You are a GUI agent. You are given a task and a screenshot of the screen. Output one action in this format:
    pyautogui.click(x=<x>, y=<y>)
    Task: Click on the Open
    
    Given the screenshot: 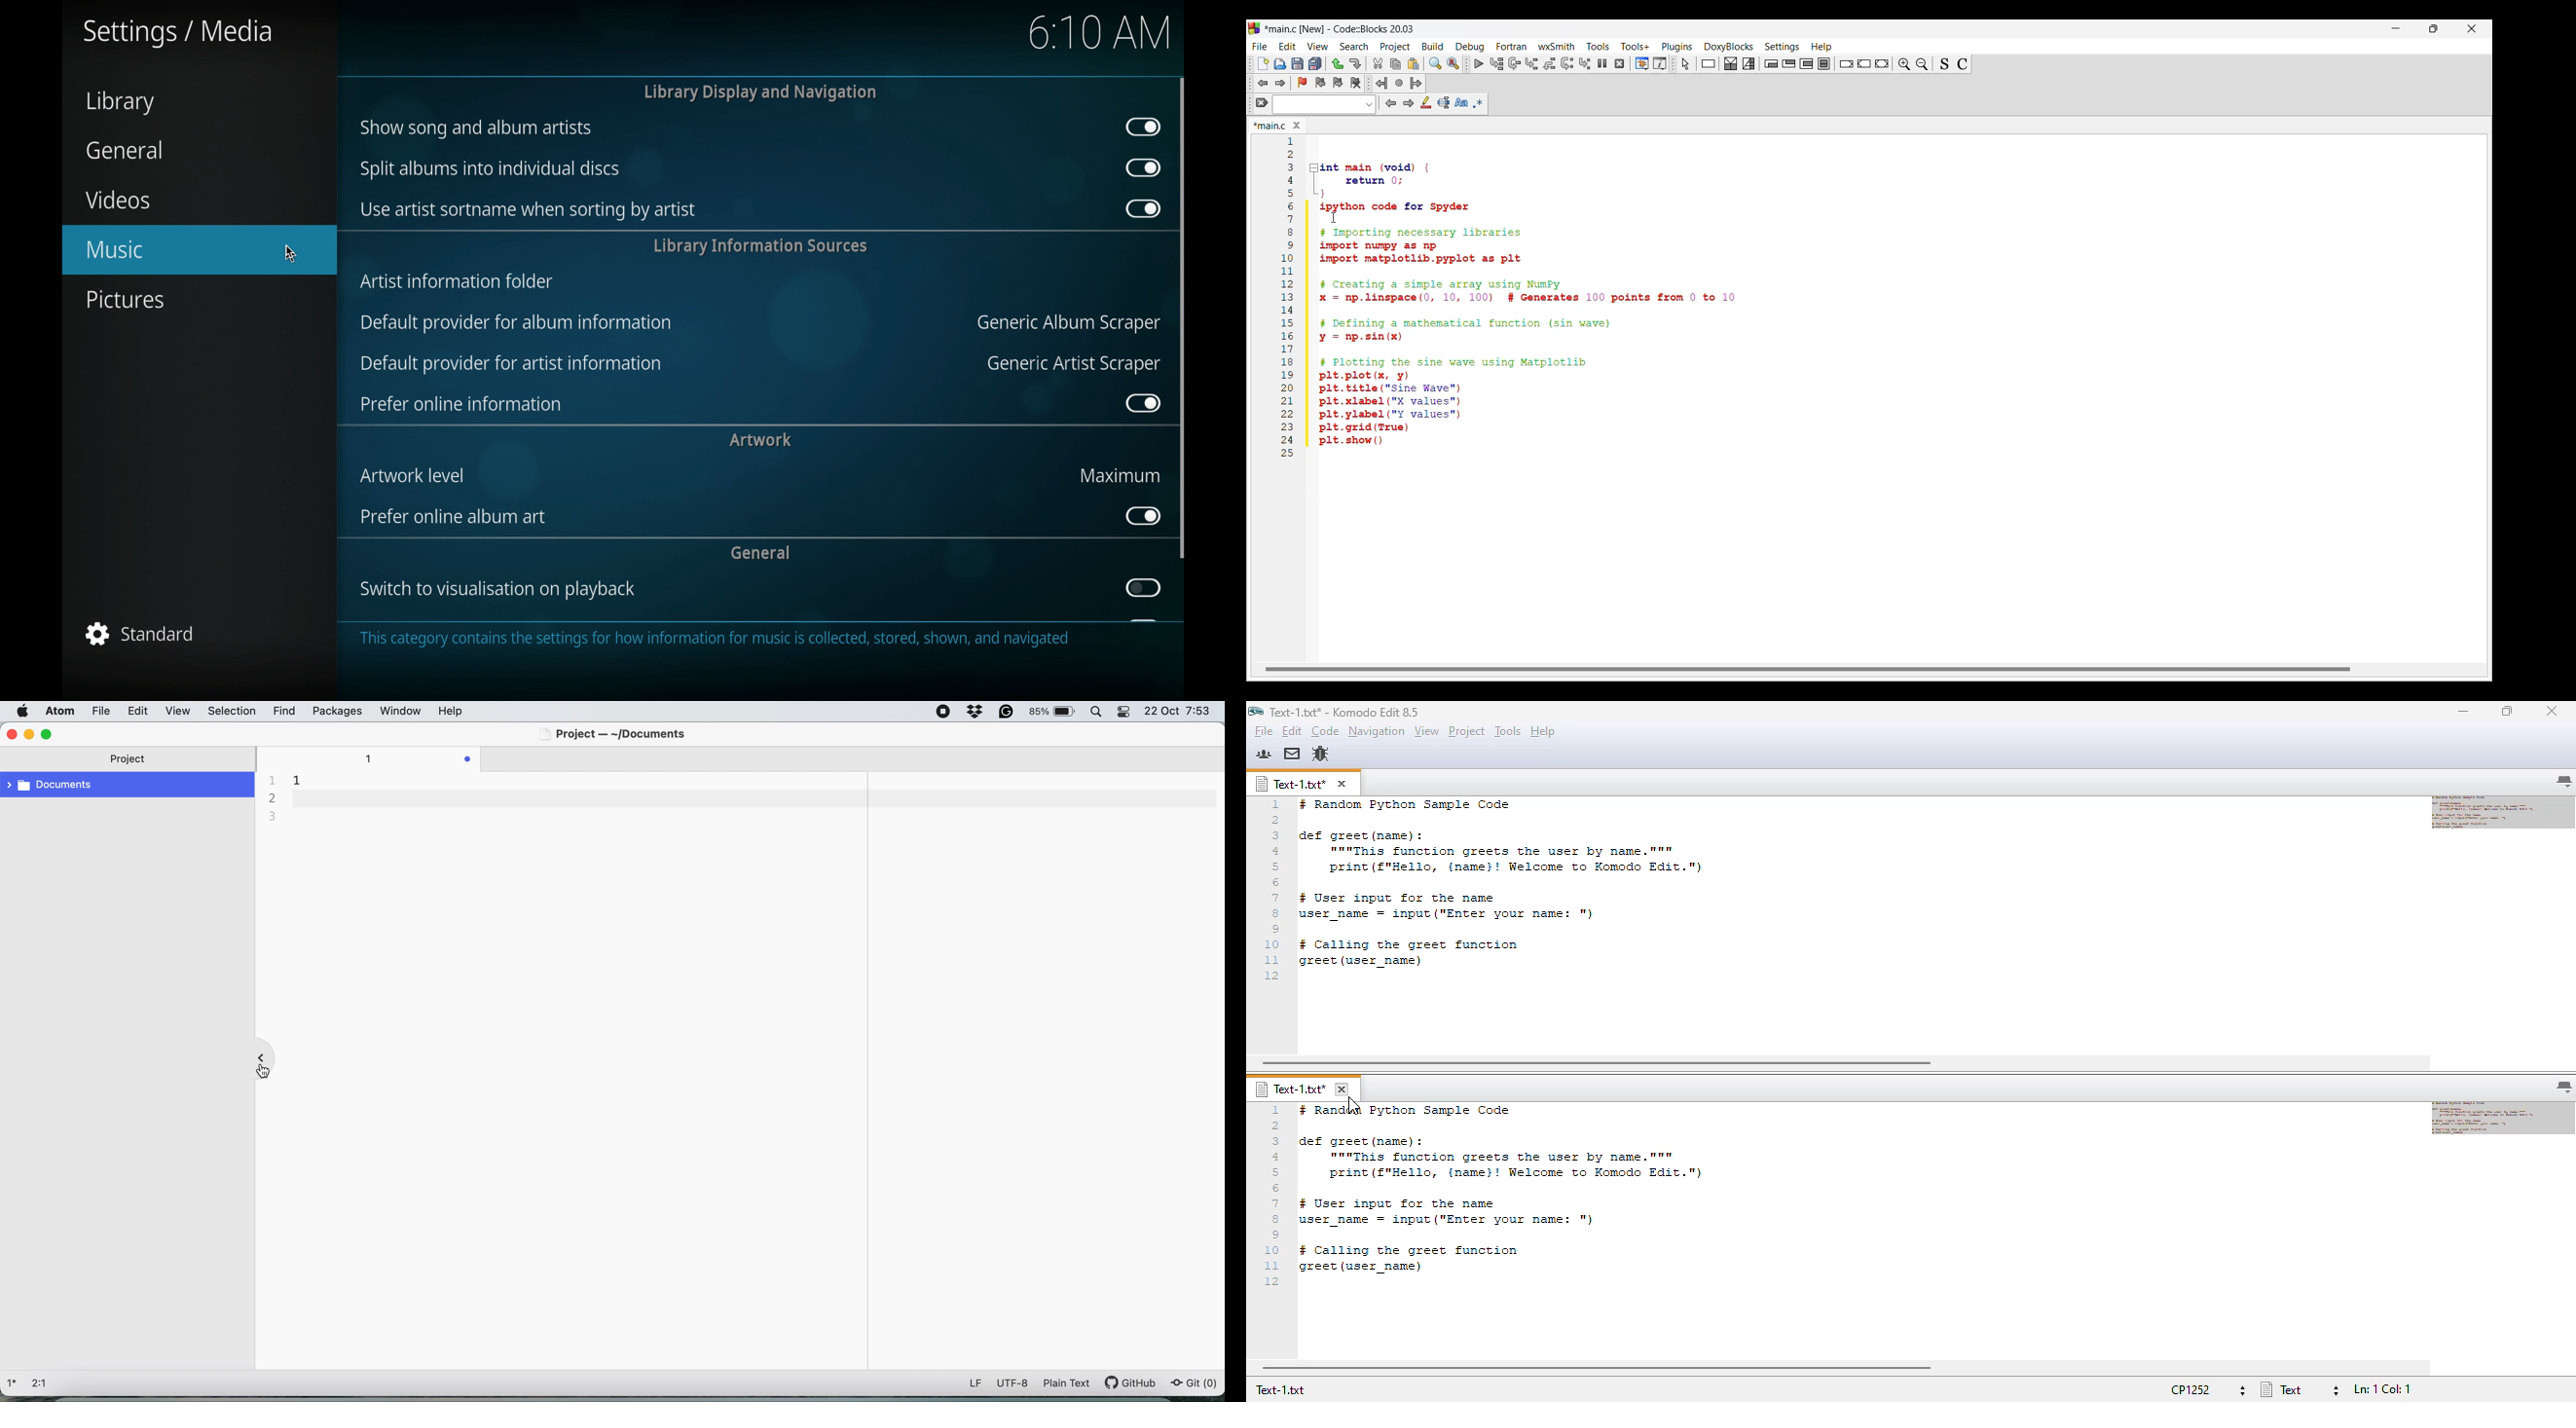 What is the action you would take?
    pyautogui.click(x=1280, y=64)
    